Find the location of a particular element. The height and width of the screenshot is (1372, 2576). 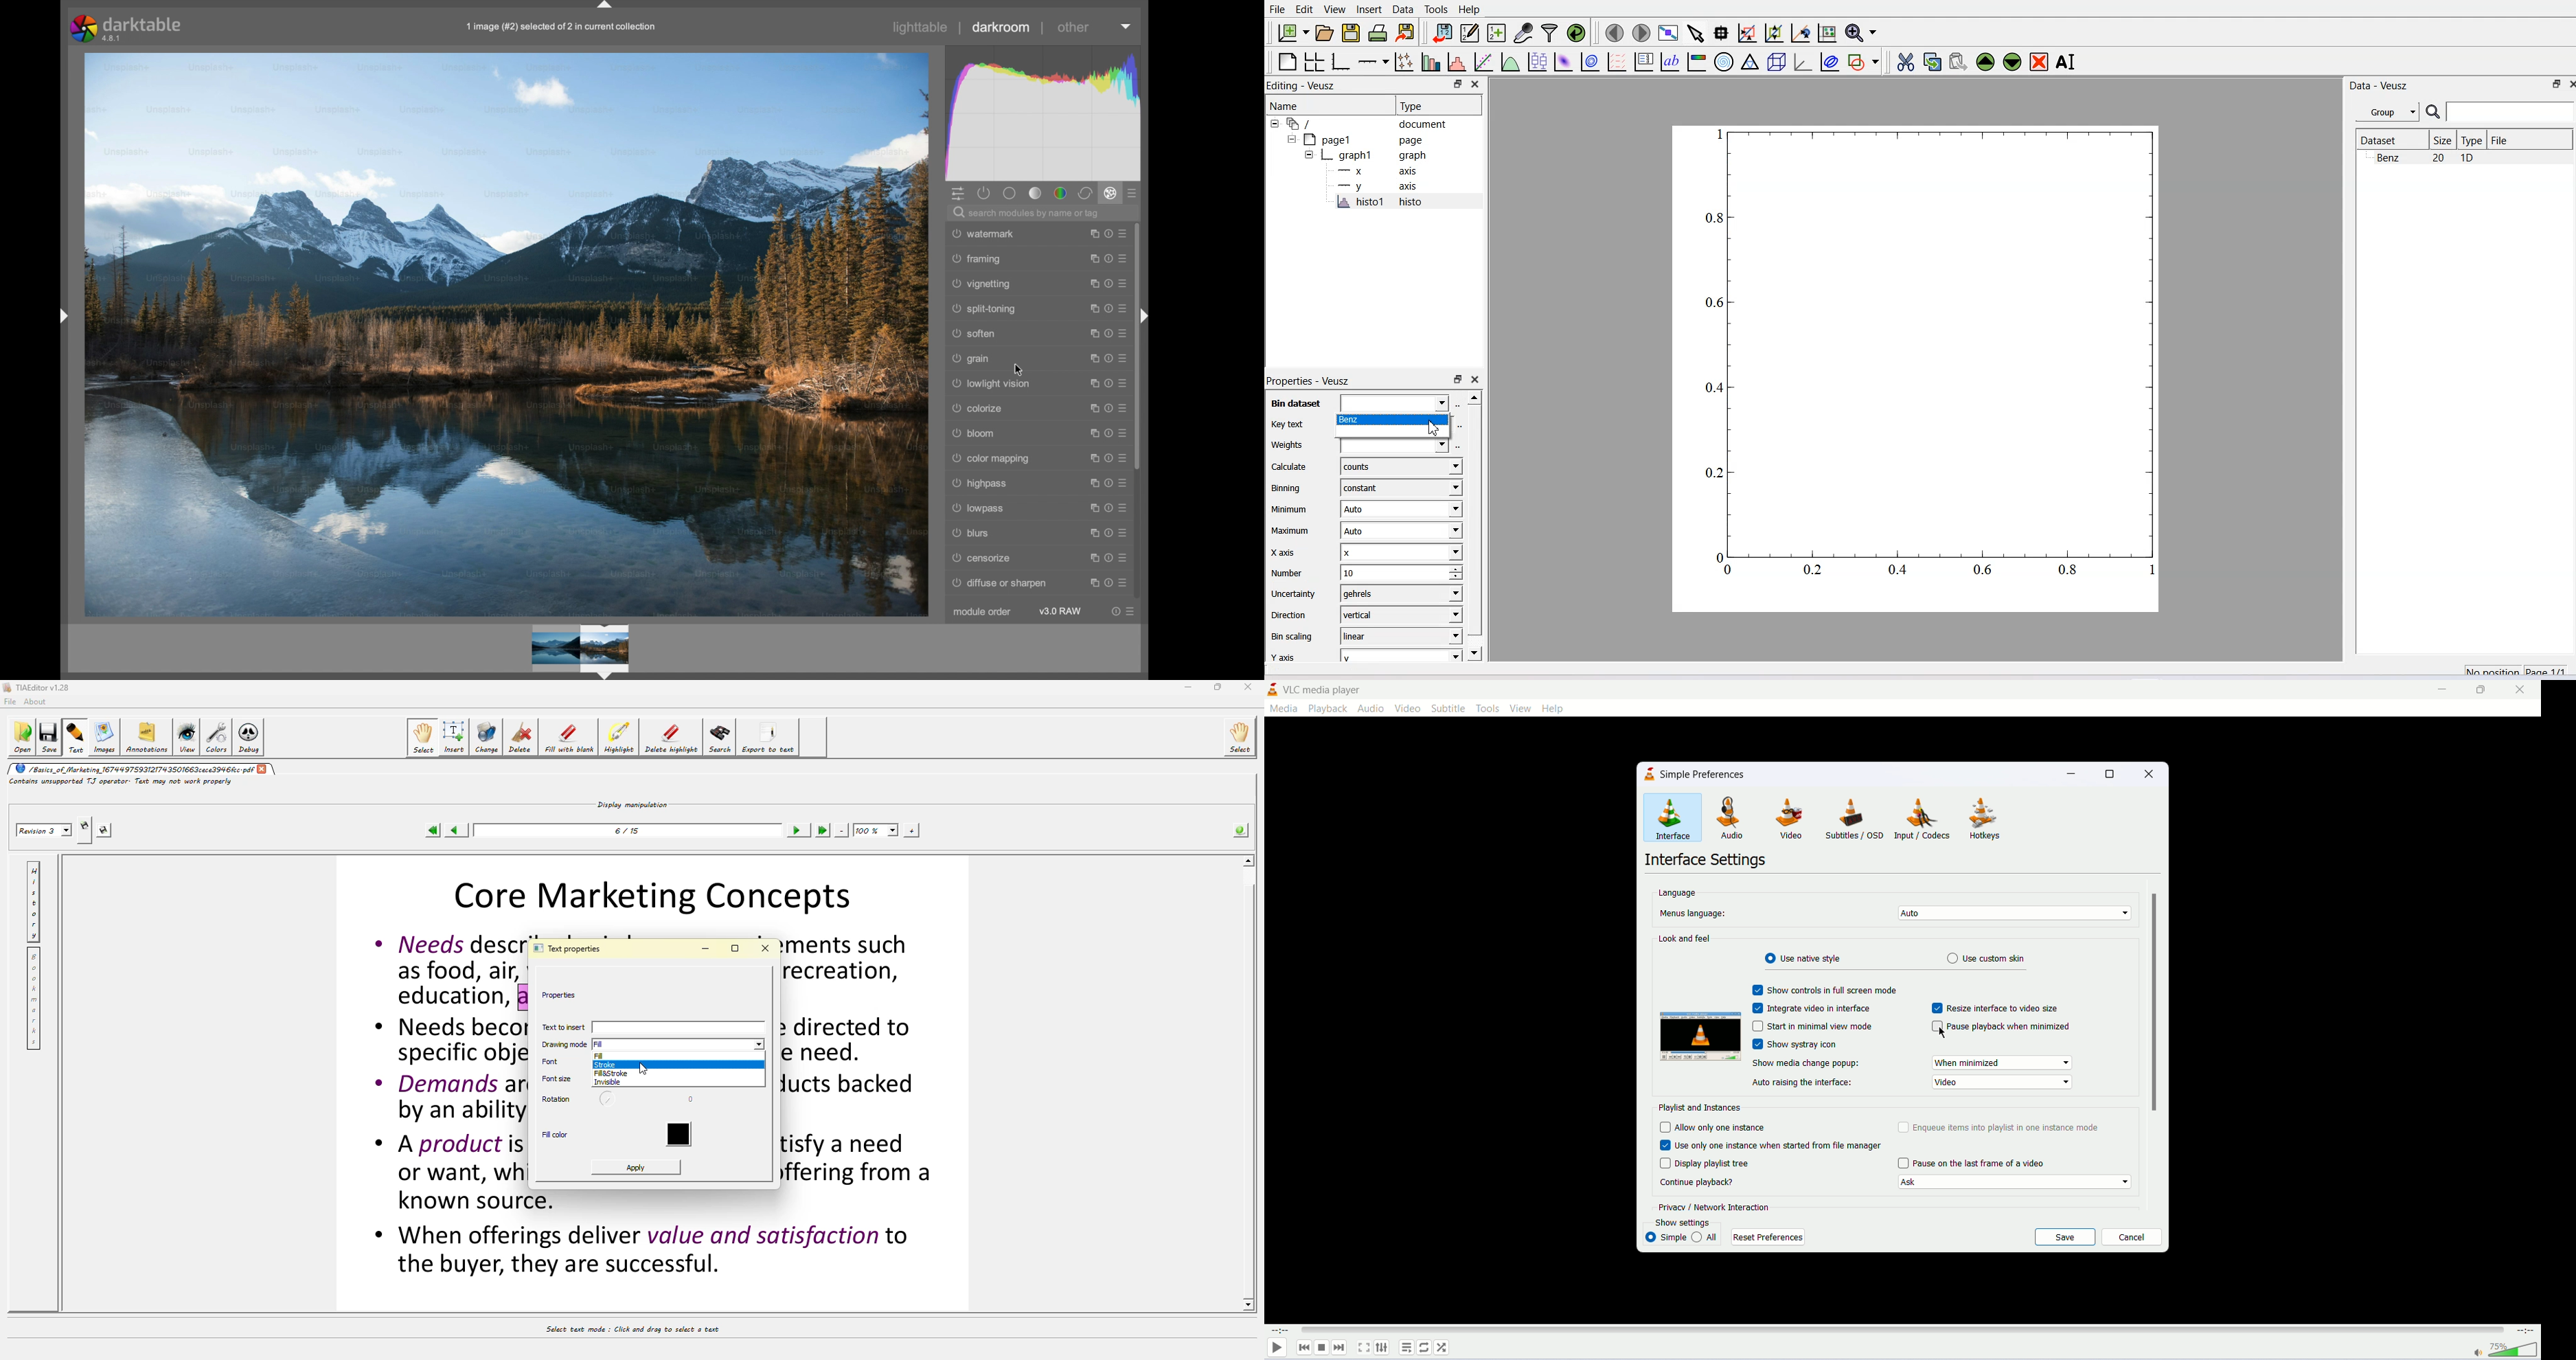

maximize is located at coordinates (2110, 774).